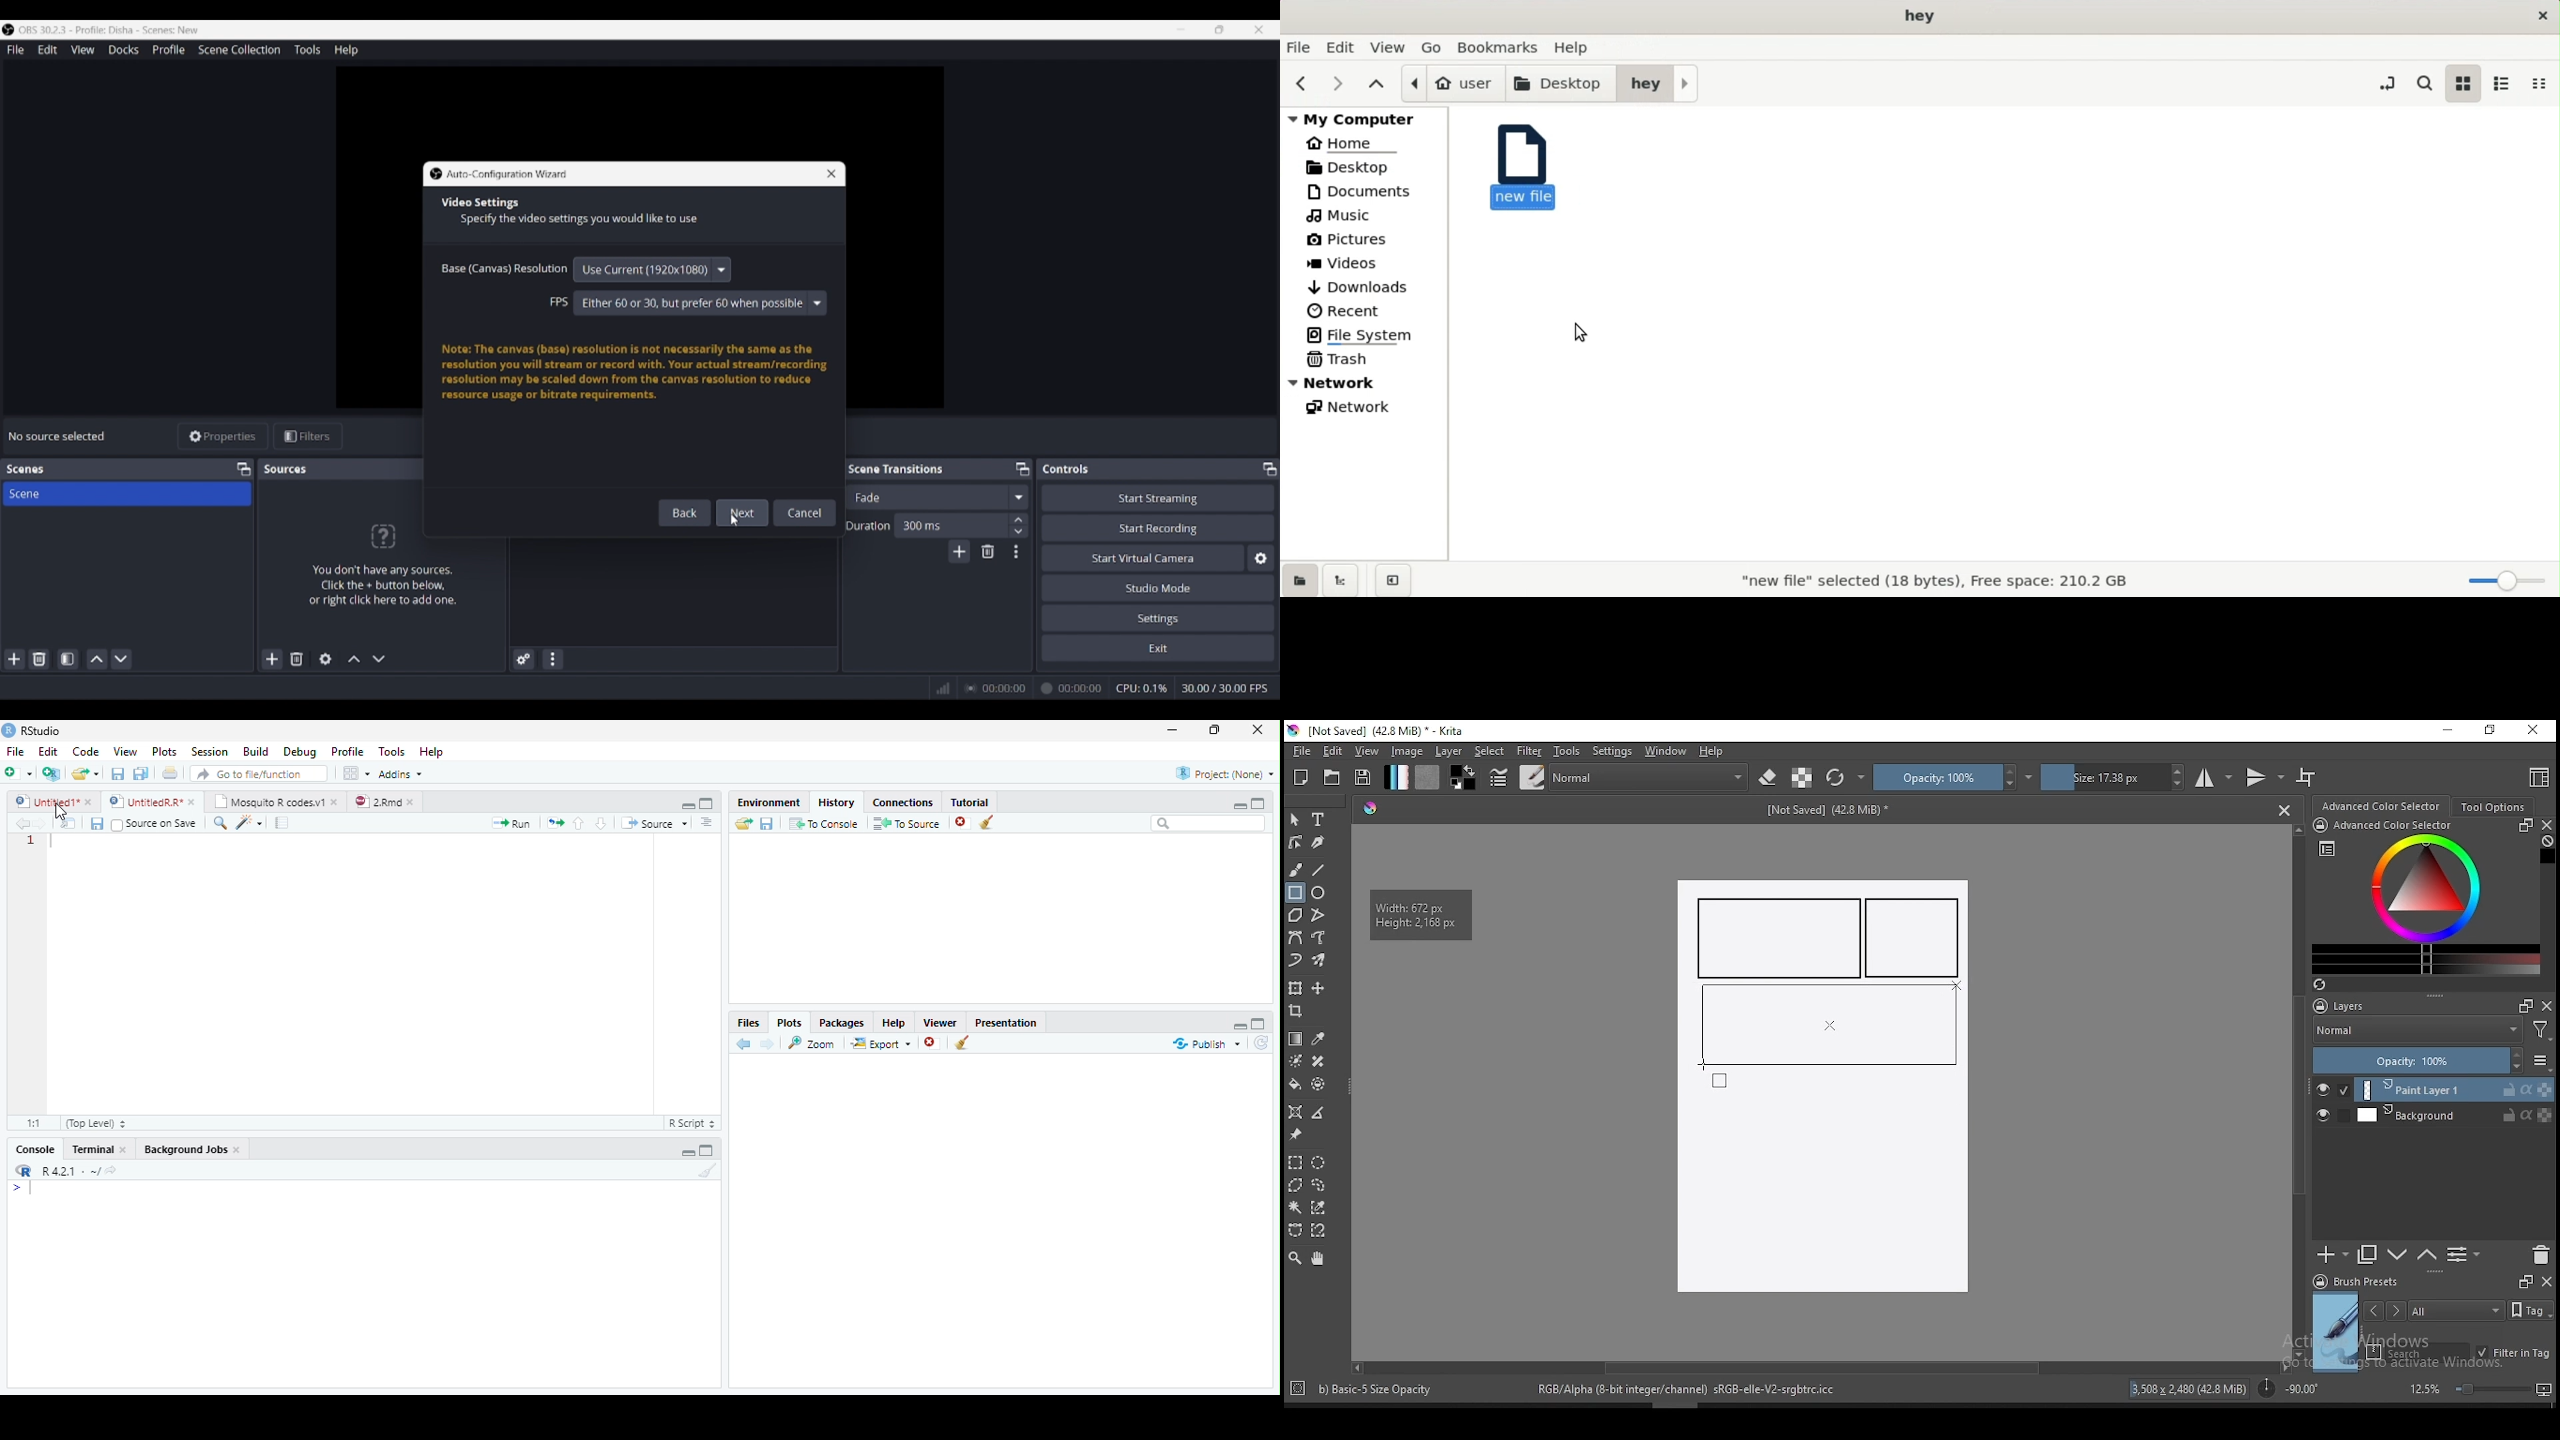  What do you see at coordinates (1295, 1257) in the screenshot?
I see `zoom tool` at bounding box center [1295, 1257].